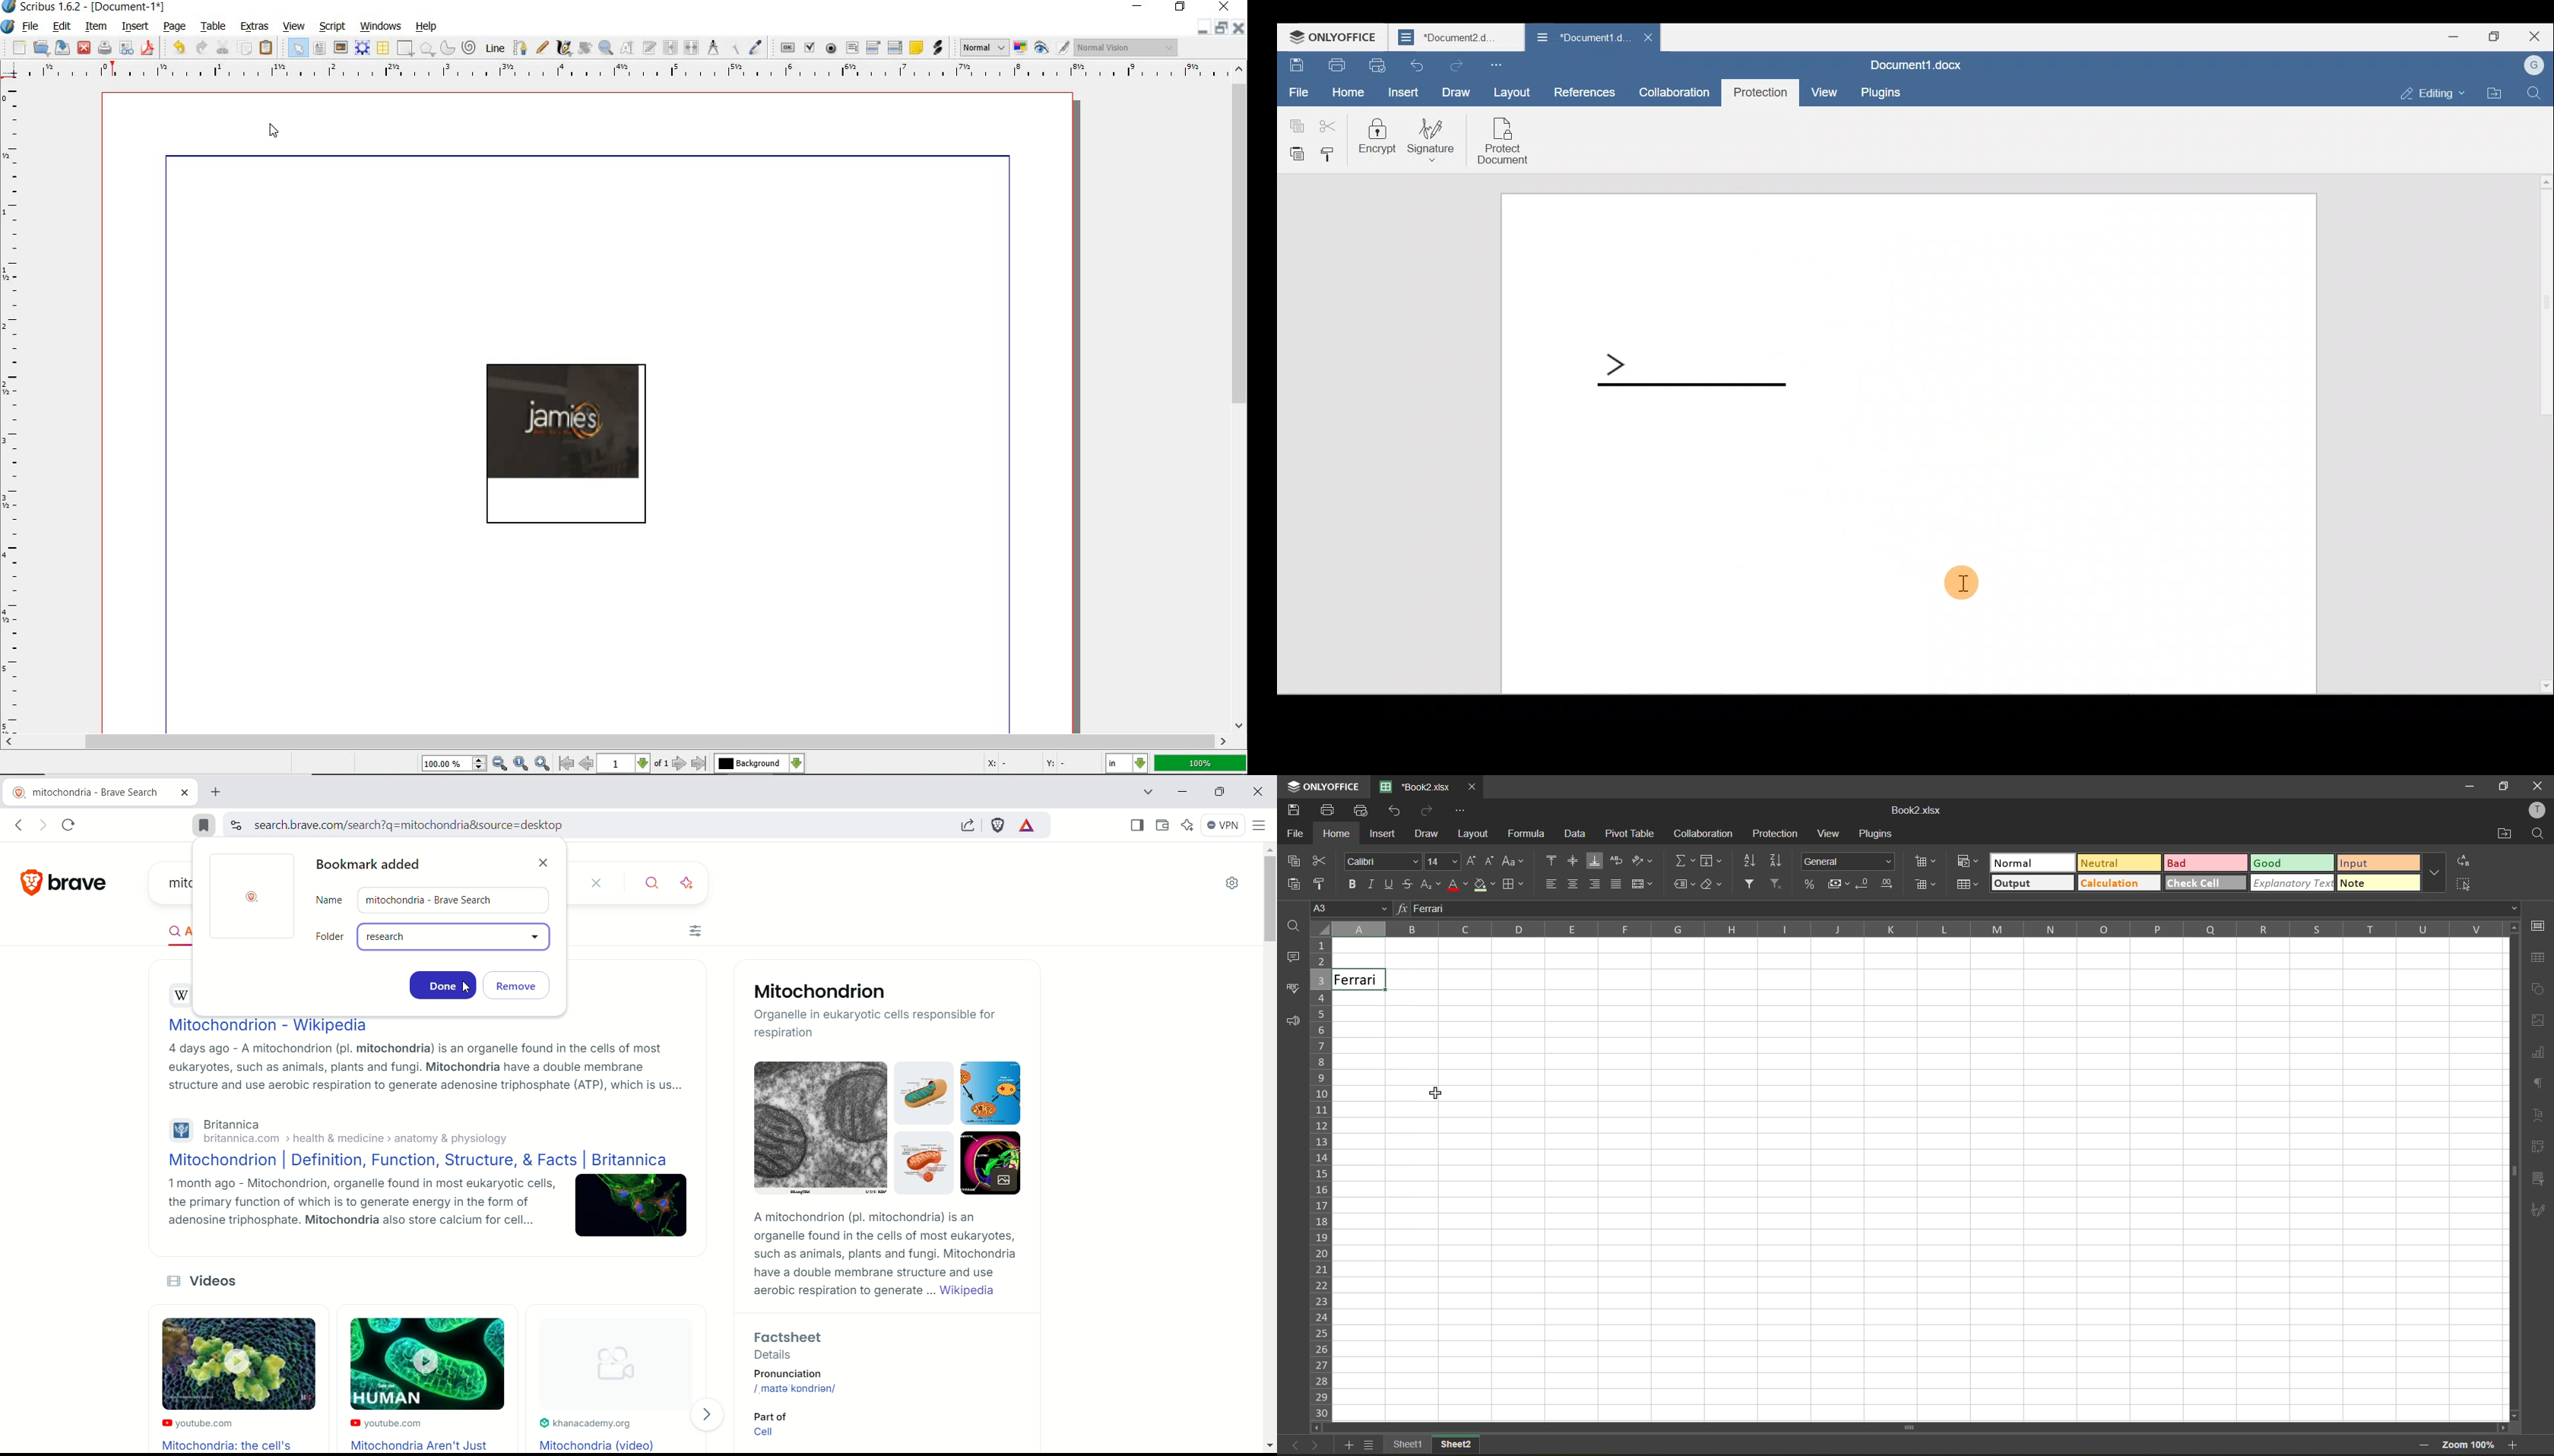 Image resolution: width=2576 pixels, height=1456 pixels. What do you see at coordinates (564, 49) in the screenshot?
I see `calligraphic line` at bounding box center [564, 49].